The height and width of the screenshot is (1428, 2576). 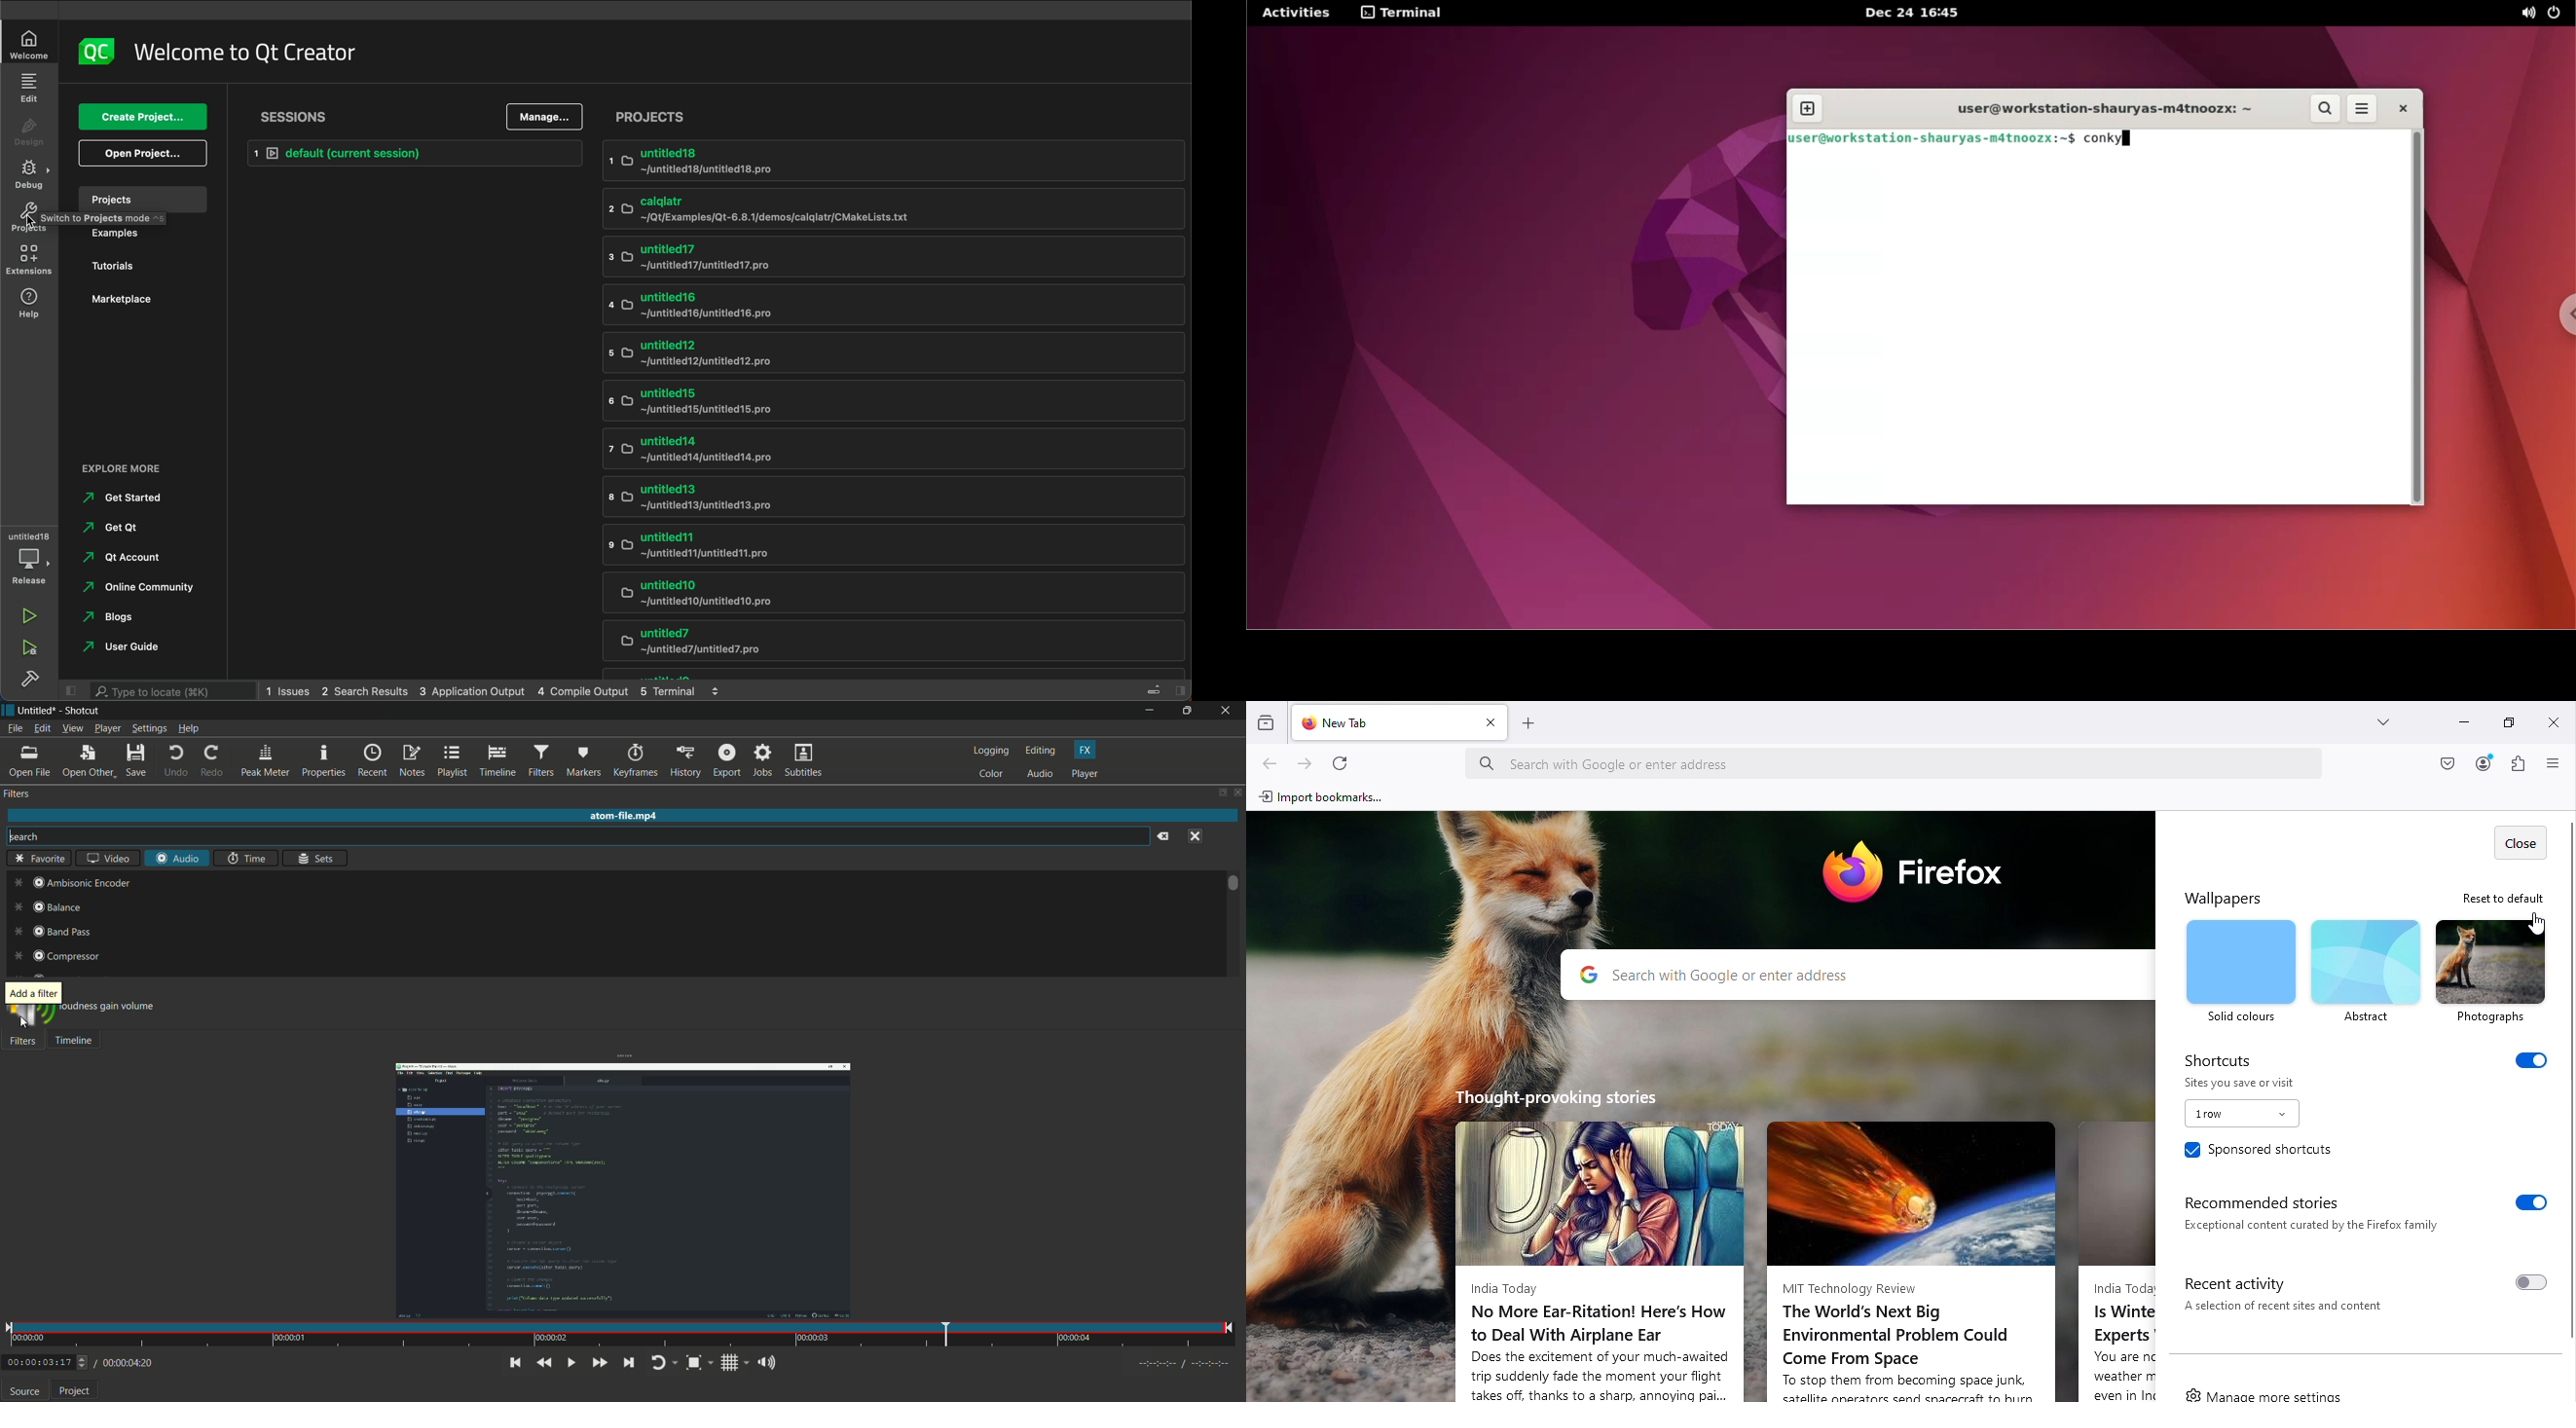 I want to click on Account, so click(x=2482, y=763).